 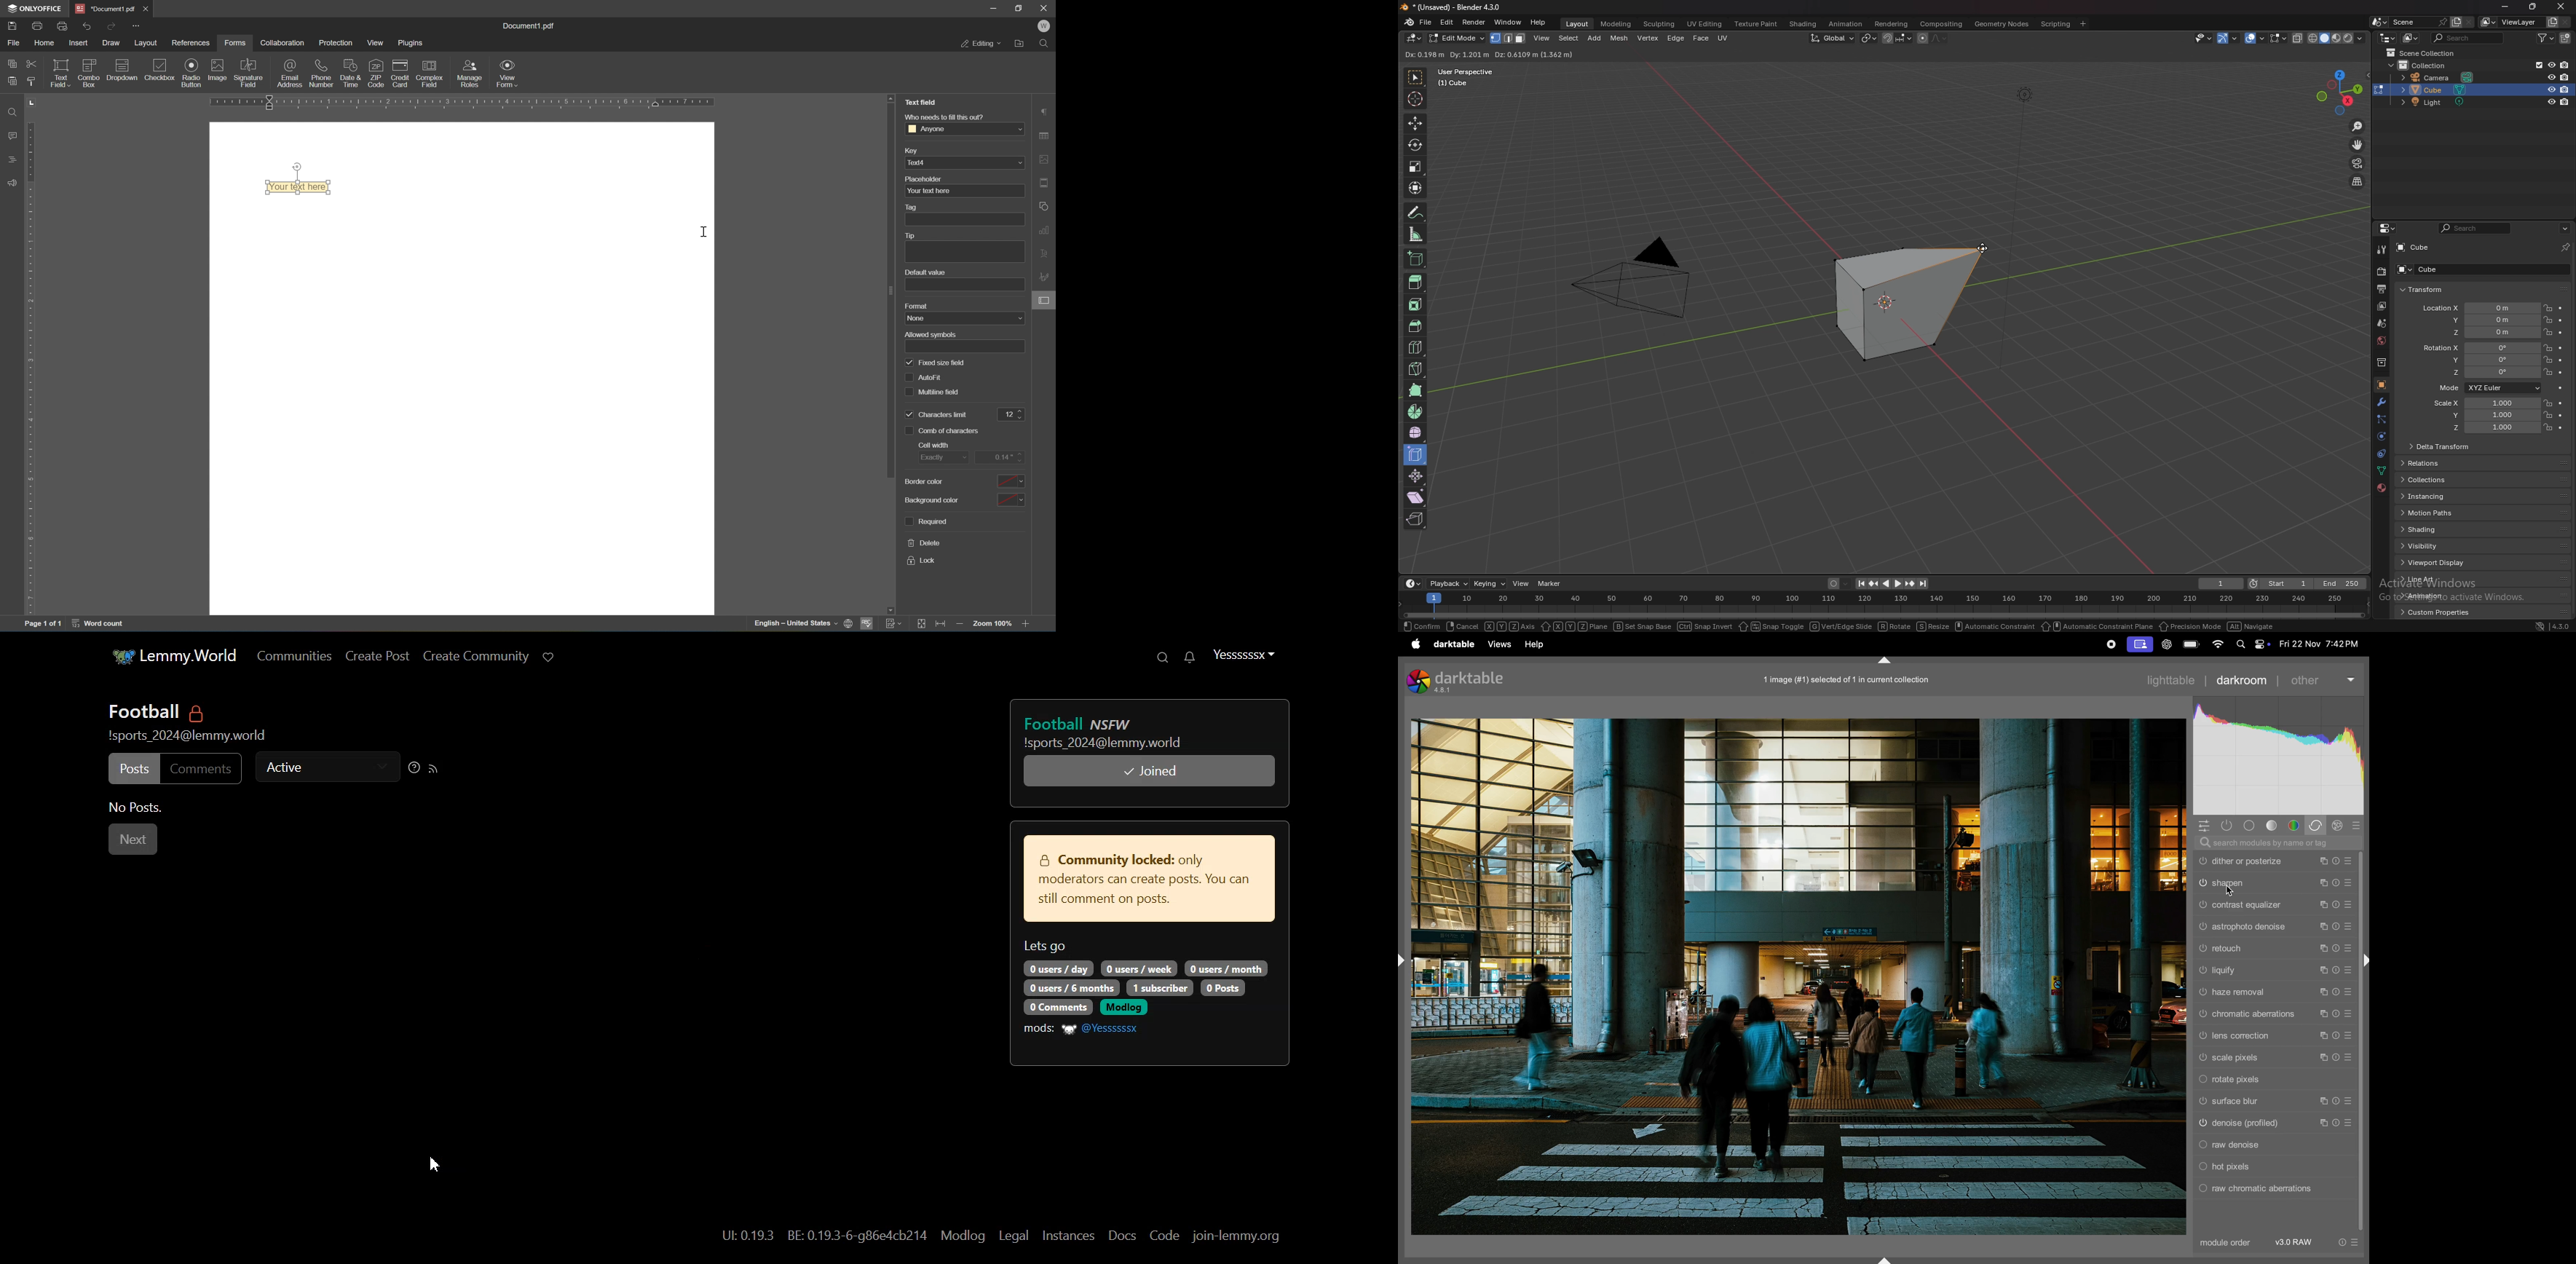 What do you see at coordinates (942, 625) in the screenshot?
I see `Fit to page` at bounding box center [942, 625].